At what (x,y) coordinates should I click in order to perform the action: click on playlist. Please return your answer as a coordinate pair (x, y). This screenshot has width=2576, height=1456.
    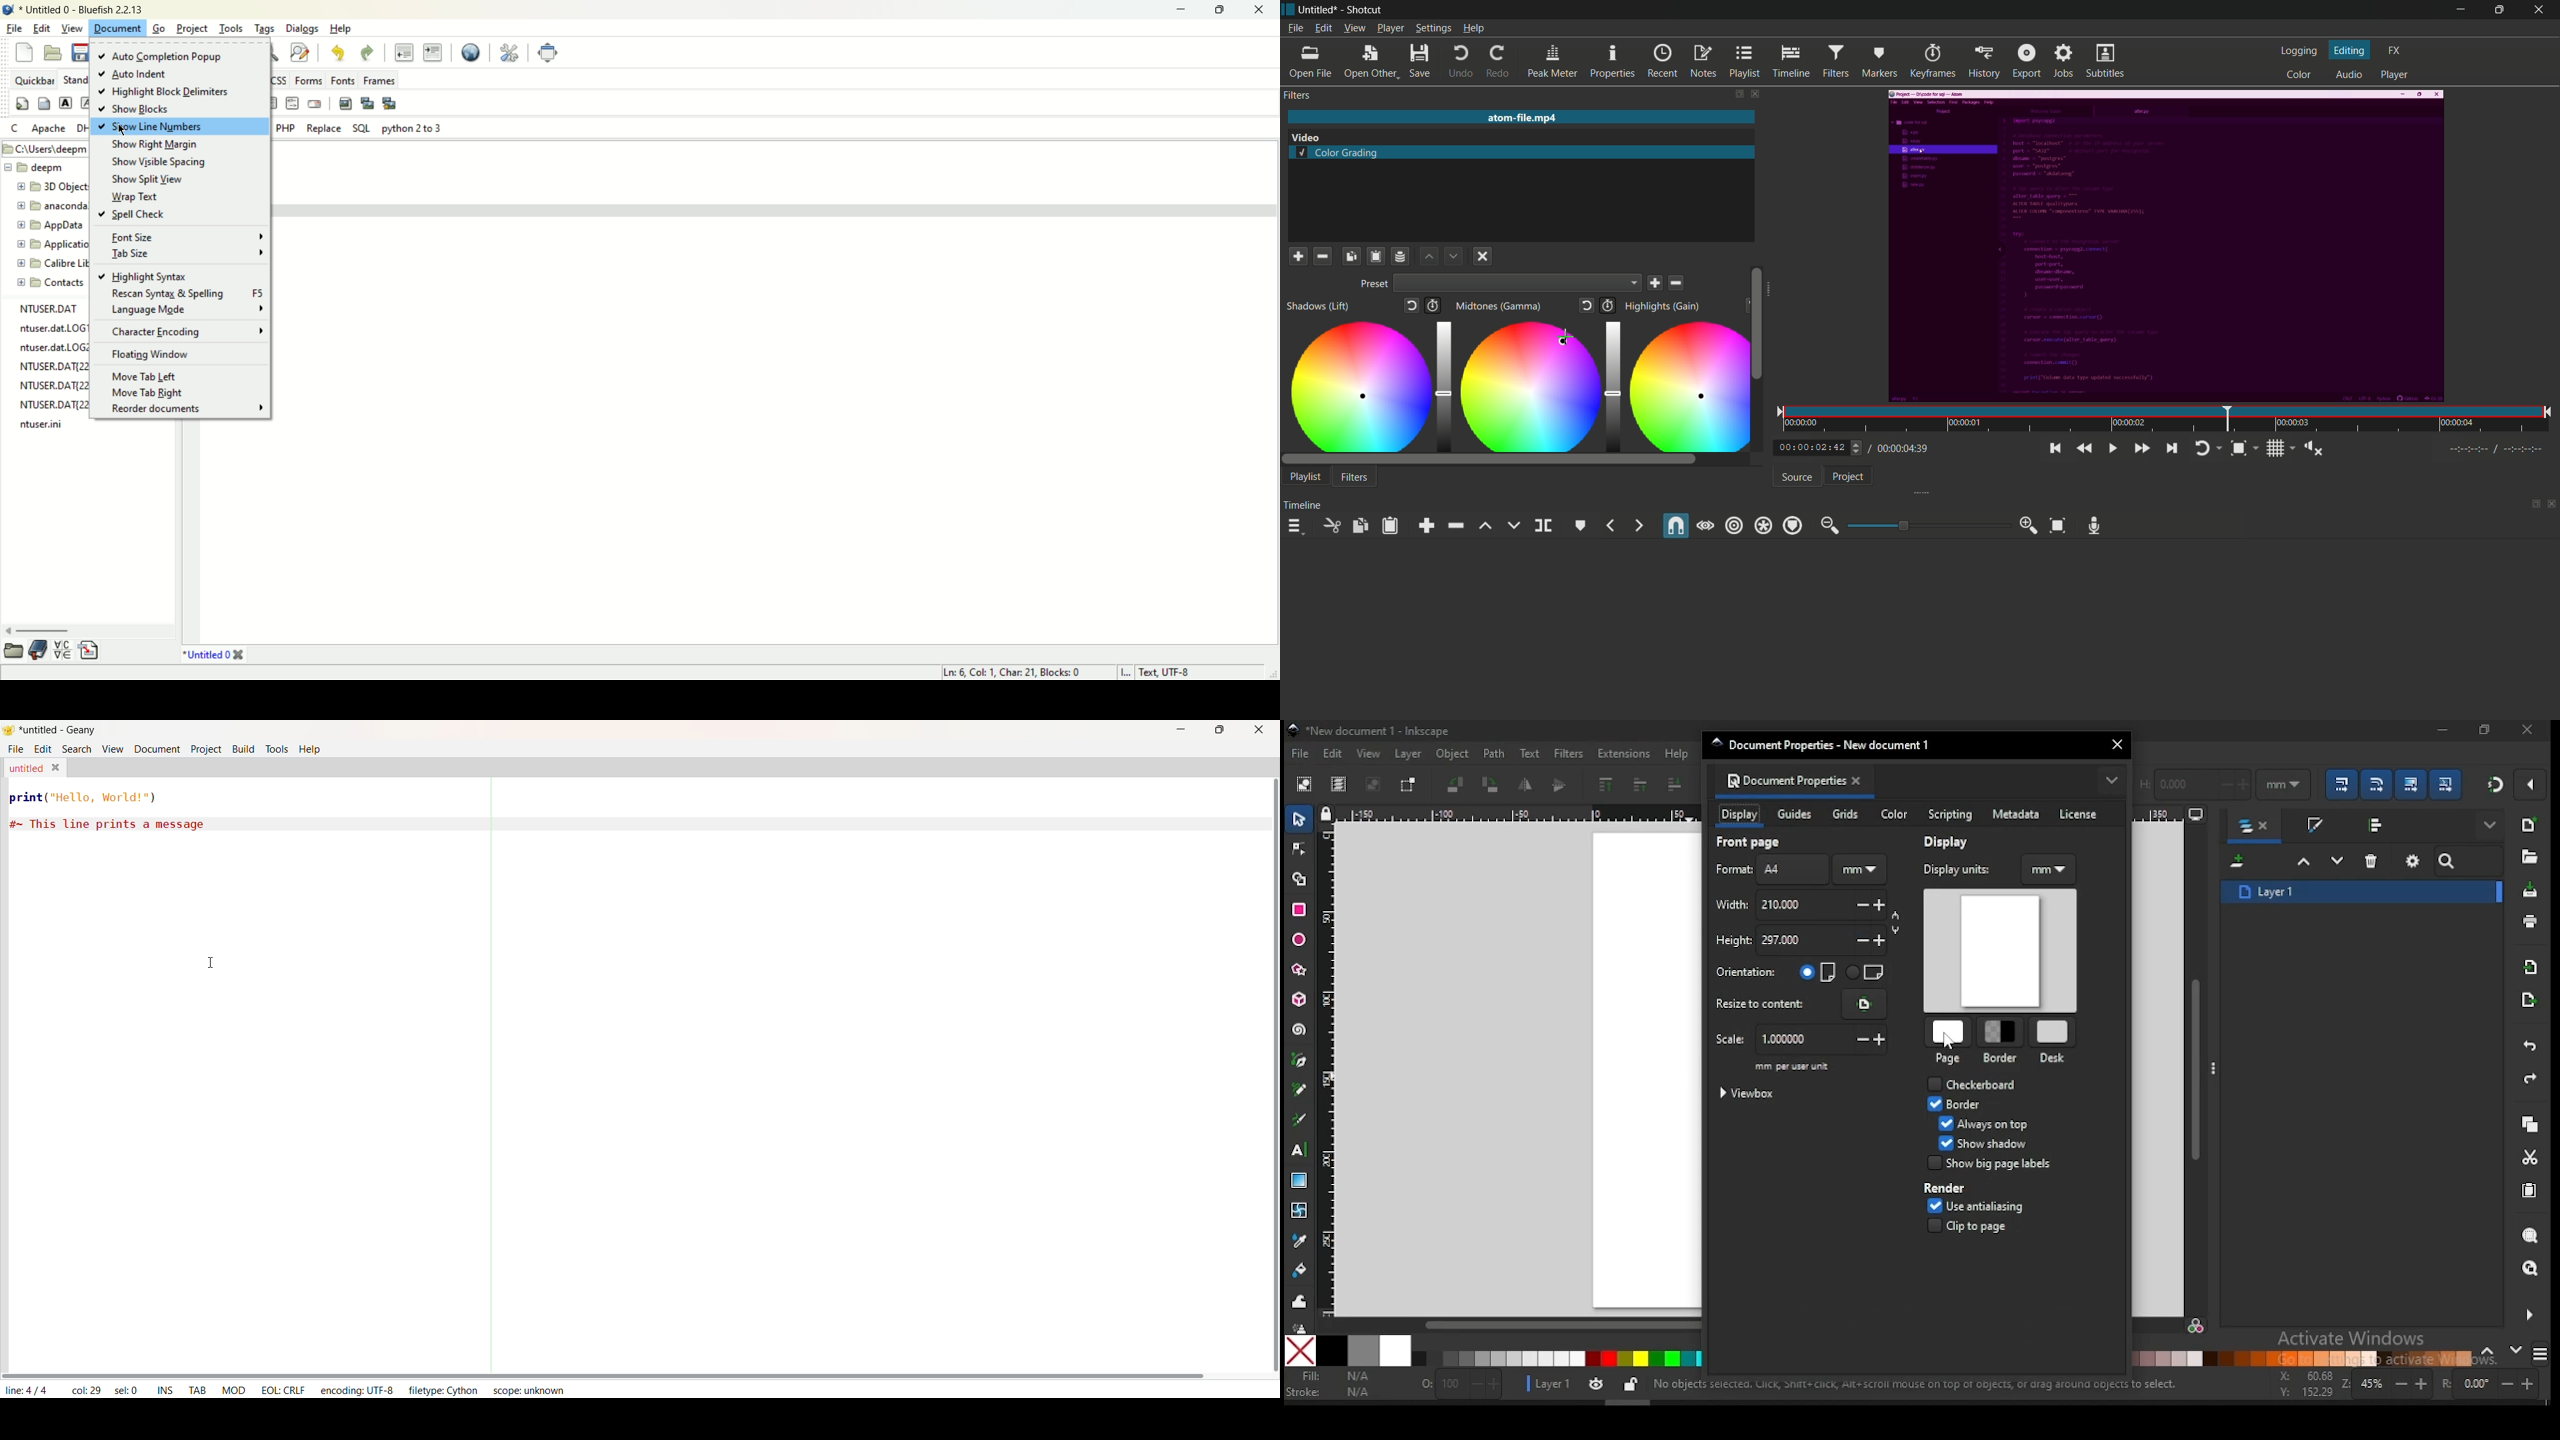
    Looking at the image, I should click on (1744, 61).